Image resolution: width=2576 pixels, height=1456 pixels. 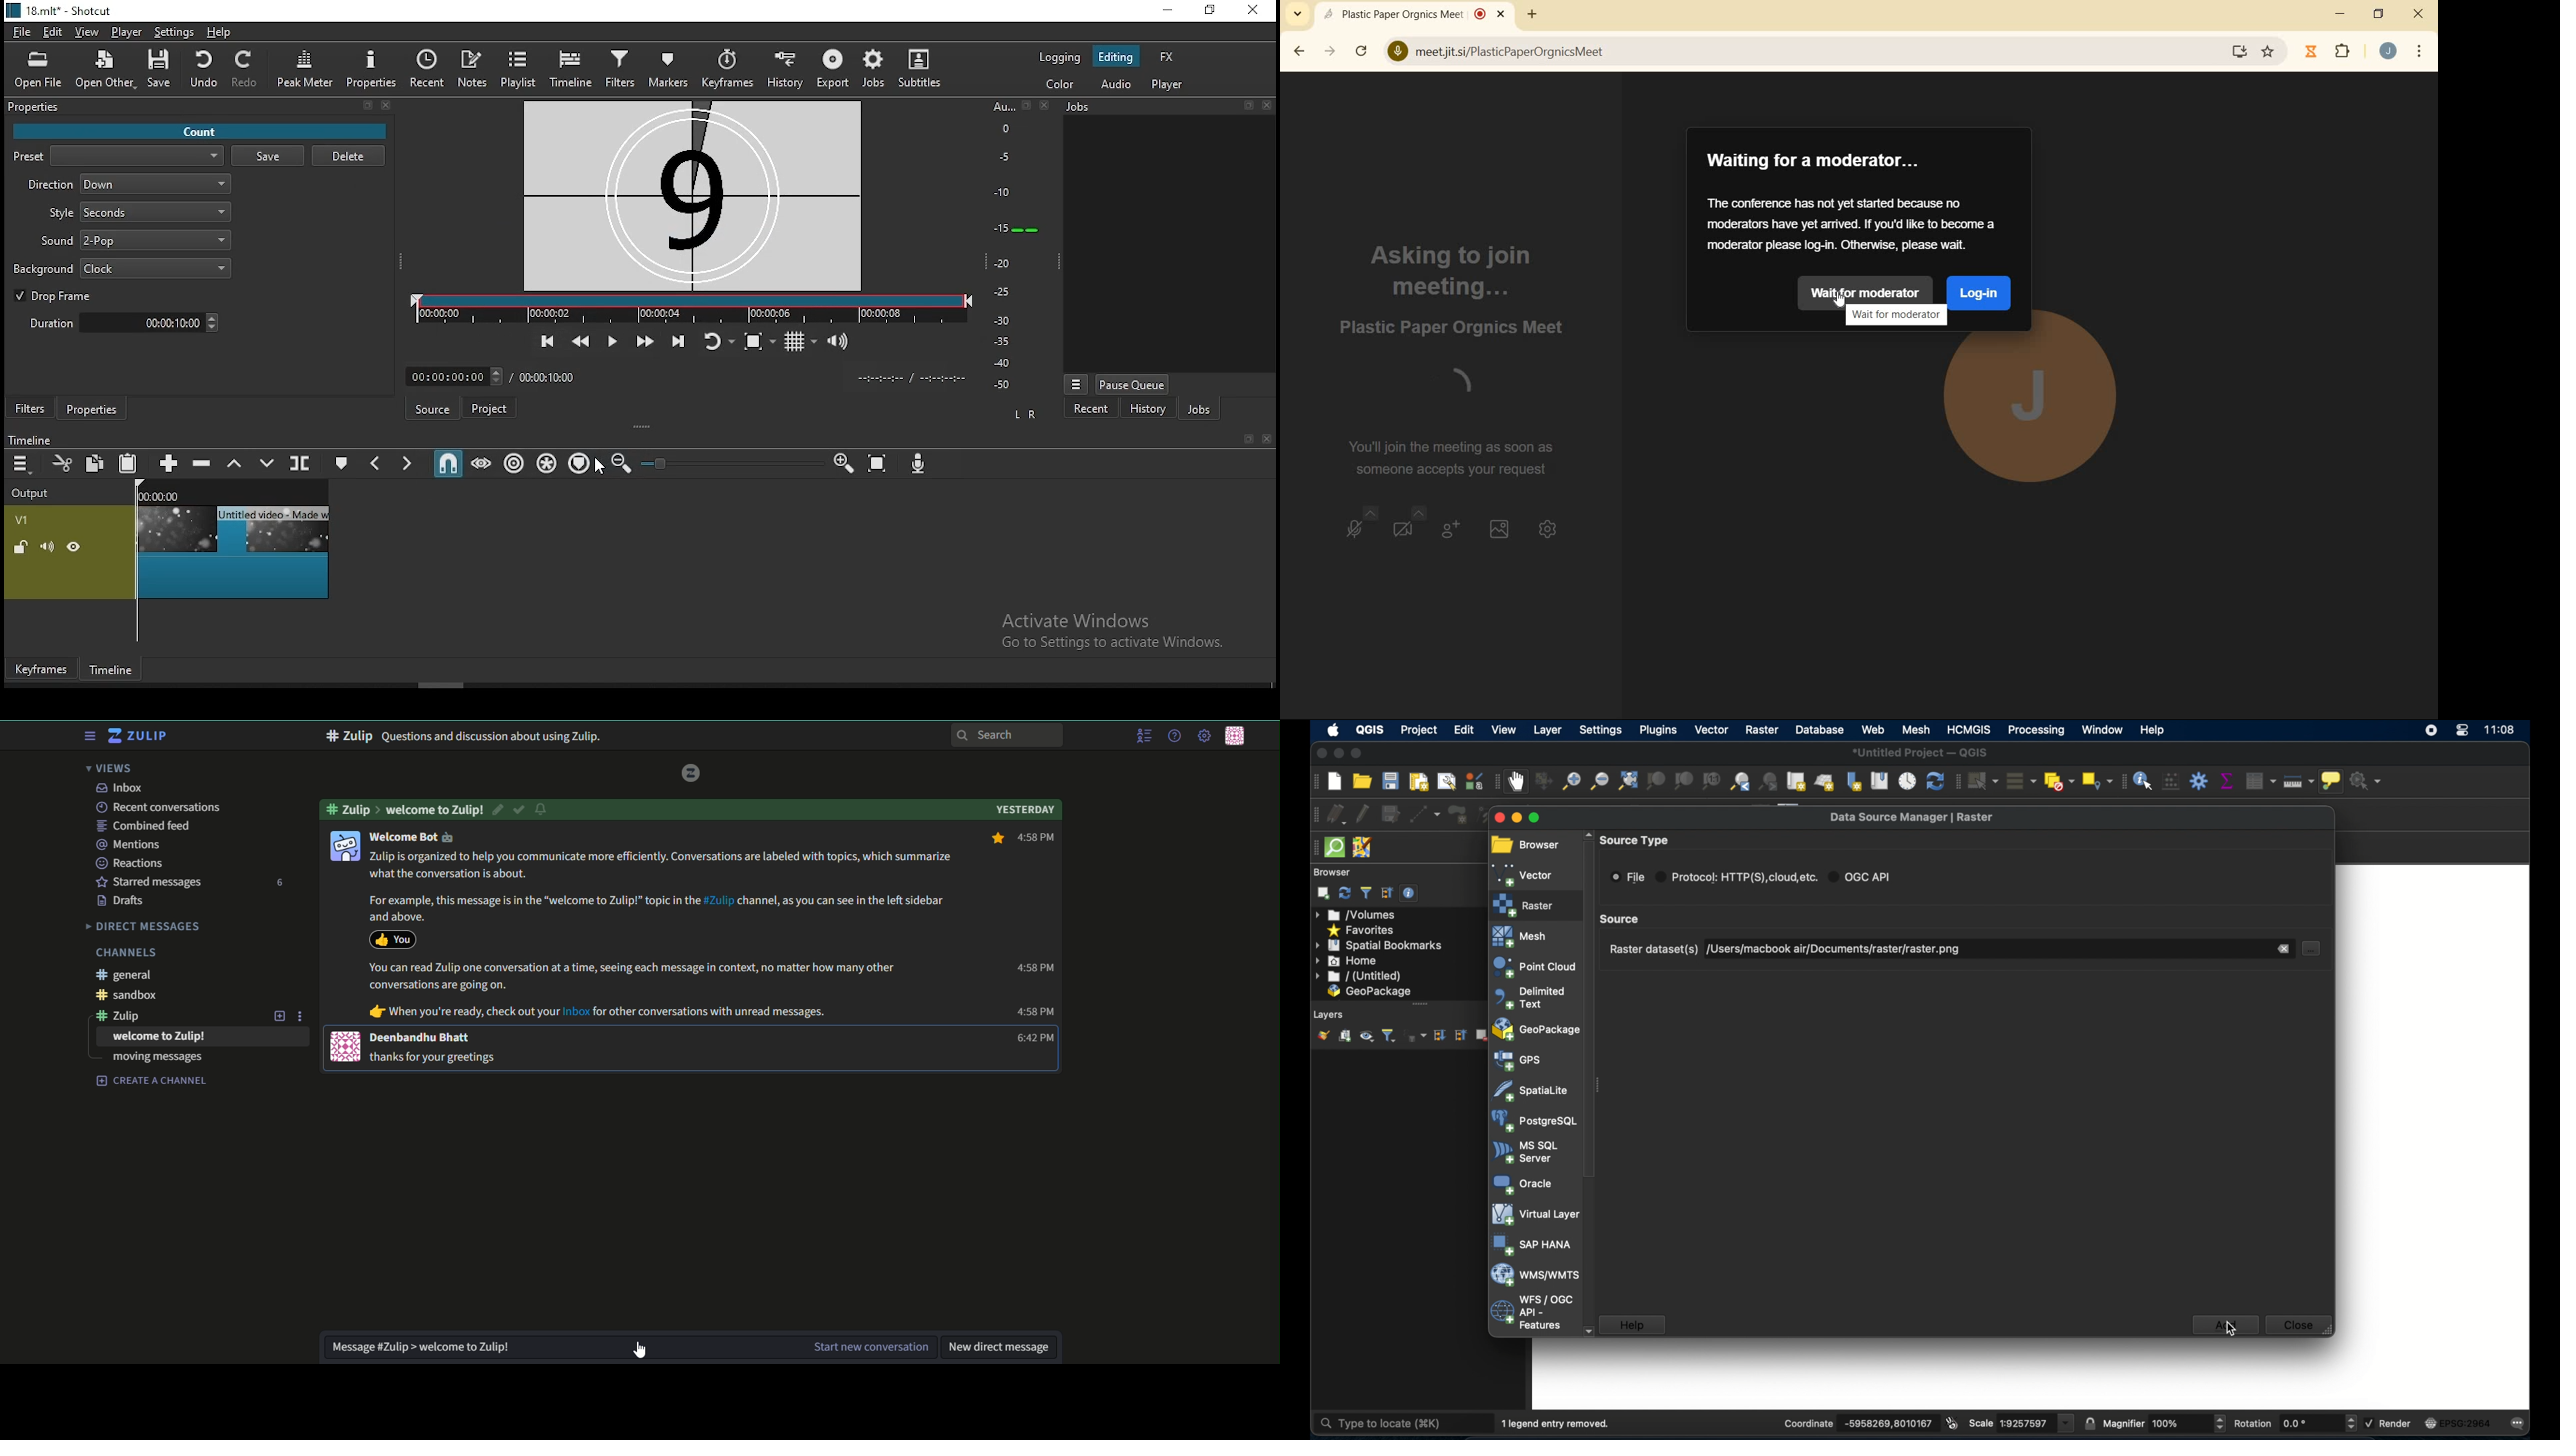 I want to click on properties, so click(x=371, y=70).